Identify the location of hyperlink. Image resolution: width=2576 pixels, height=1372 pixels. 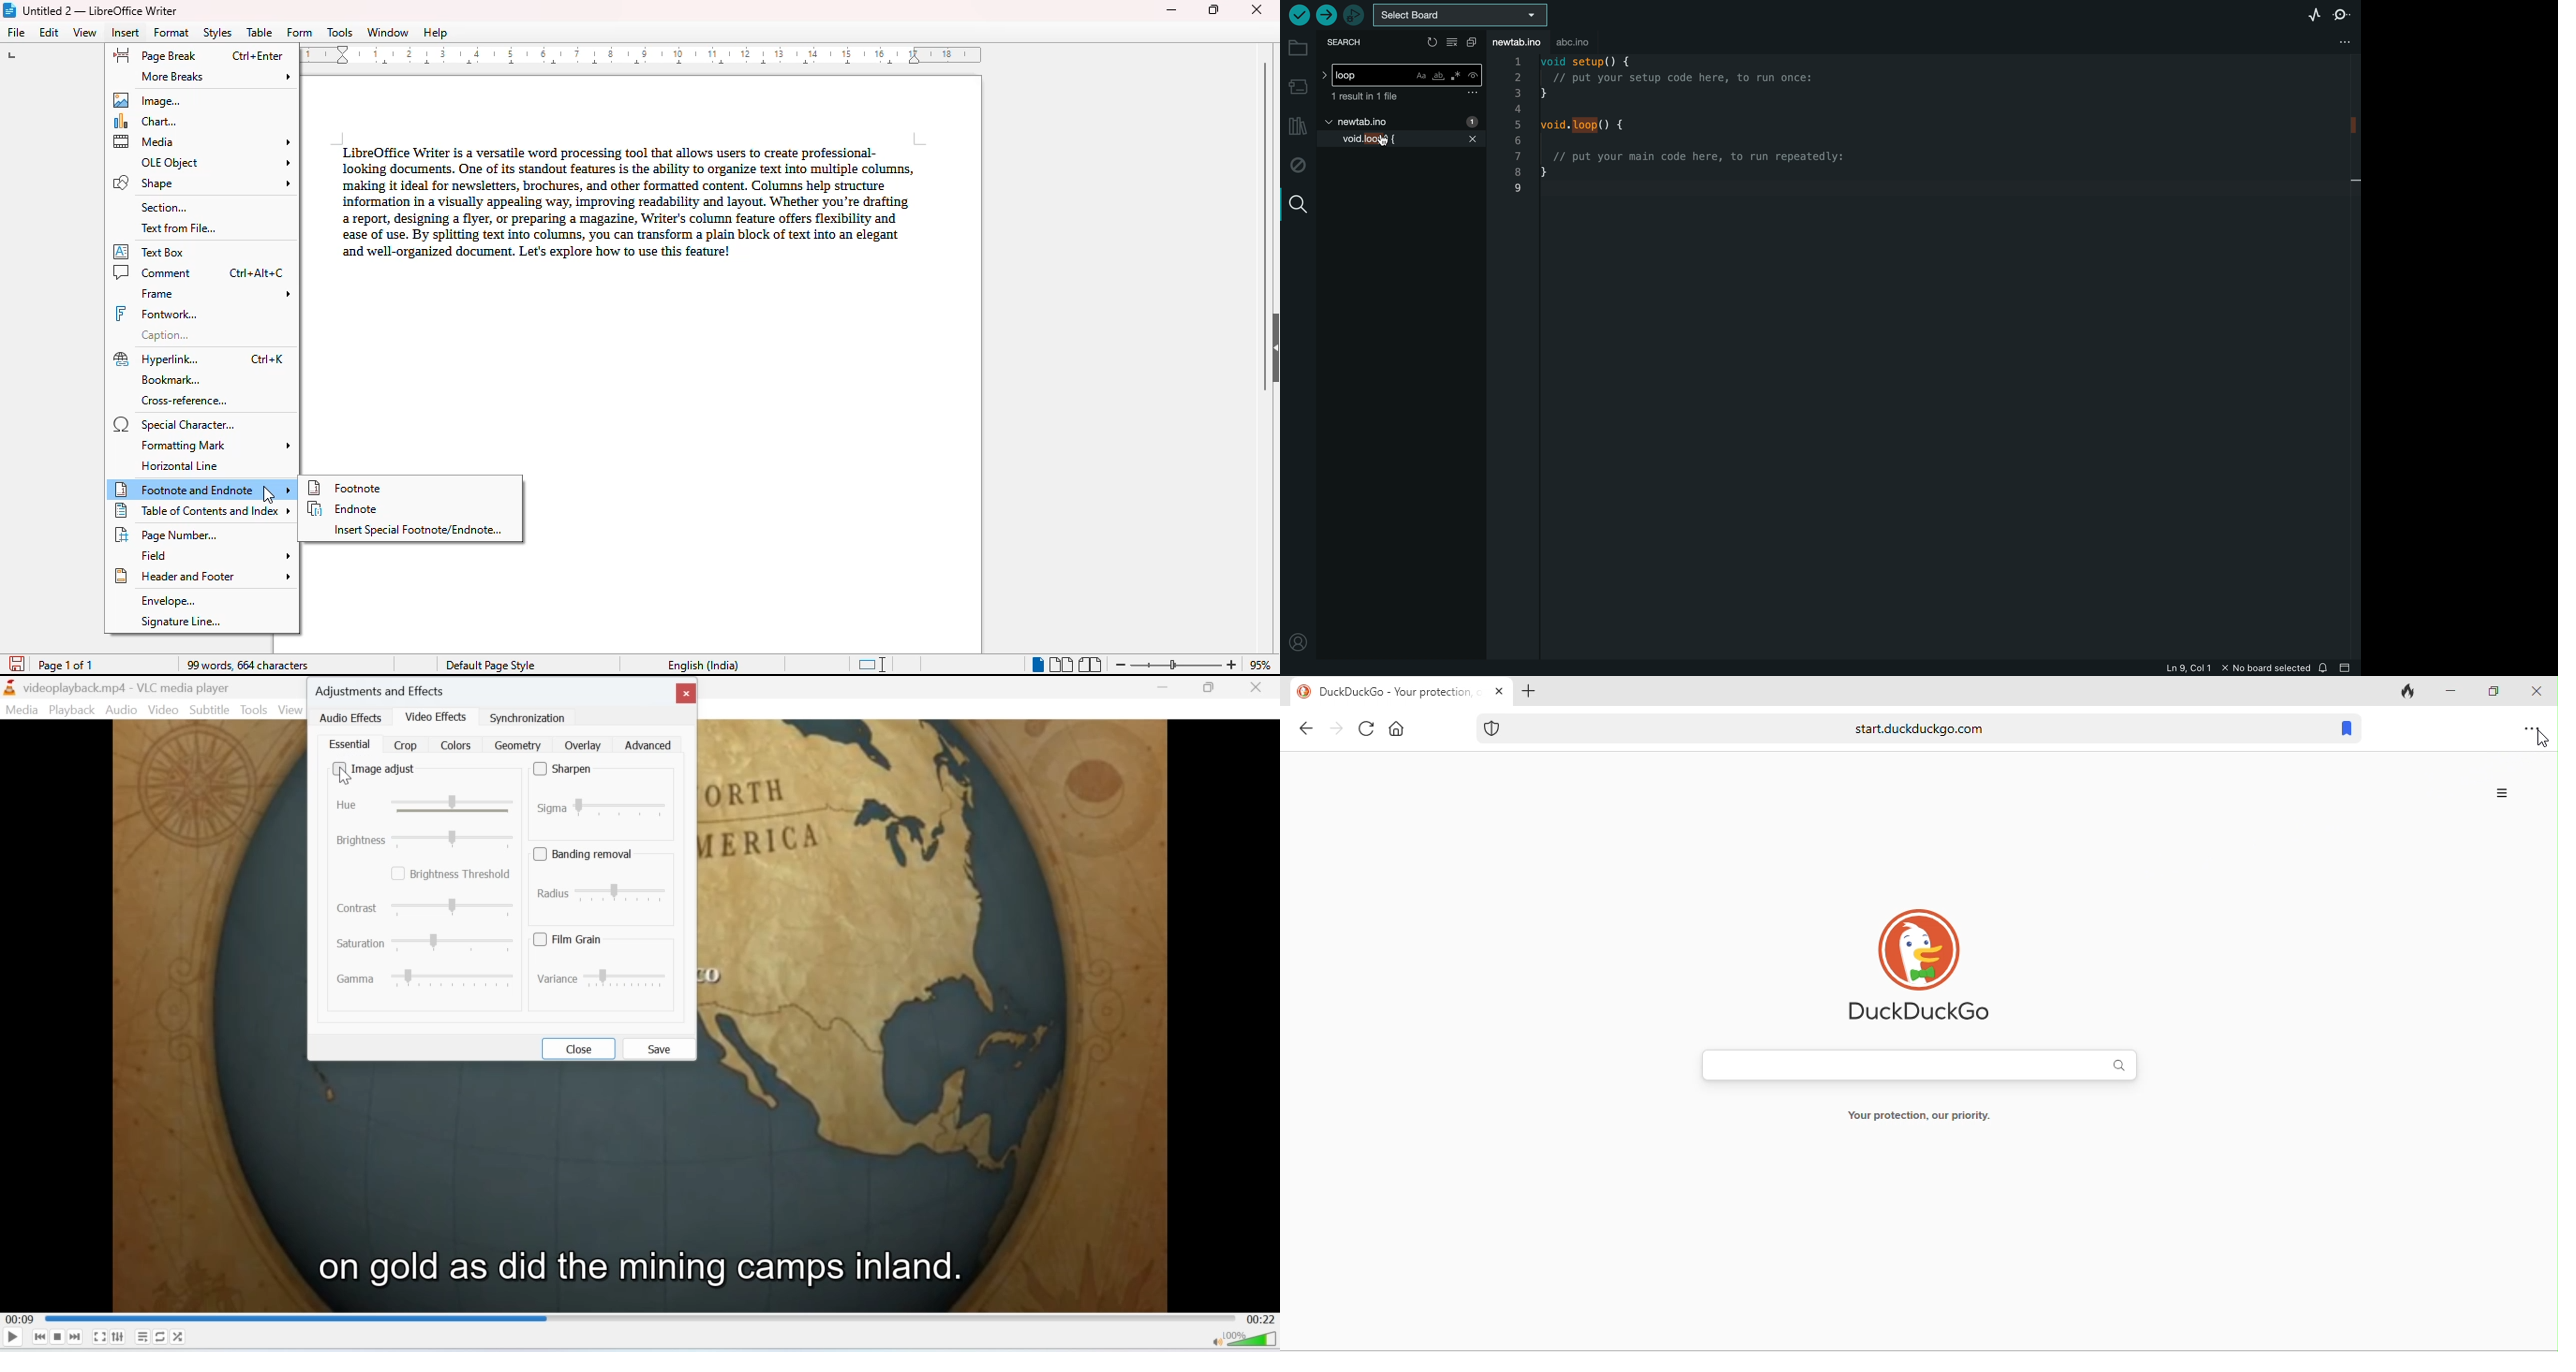
(199, 360).